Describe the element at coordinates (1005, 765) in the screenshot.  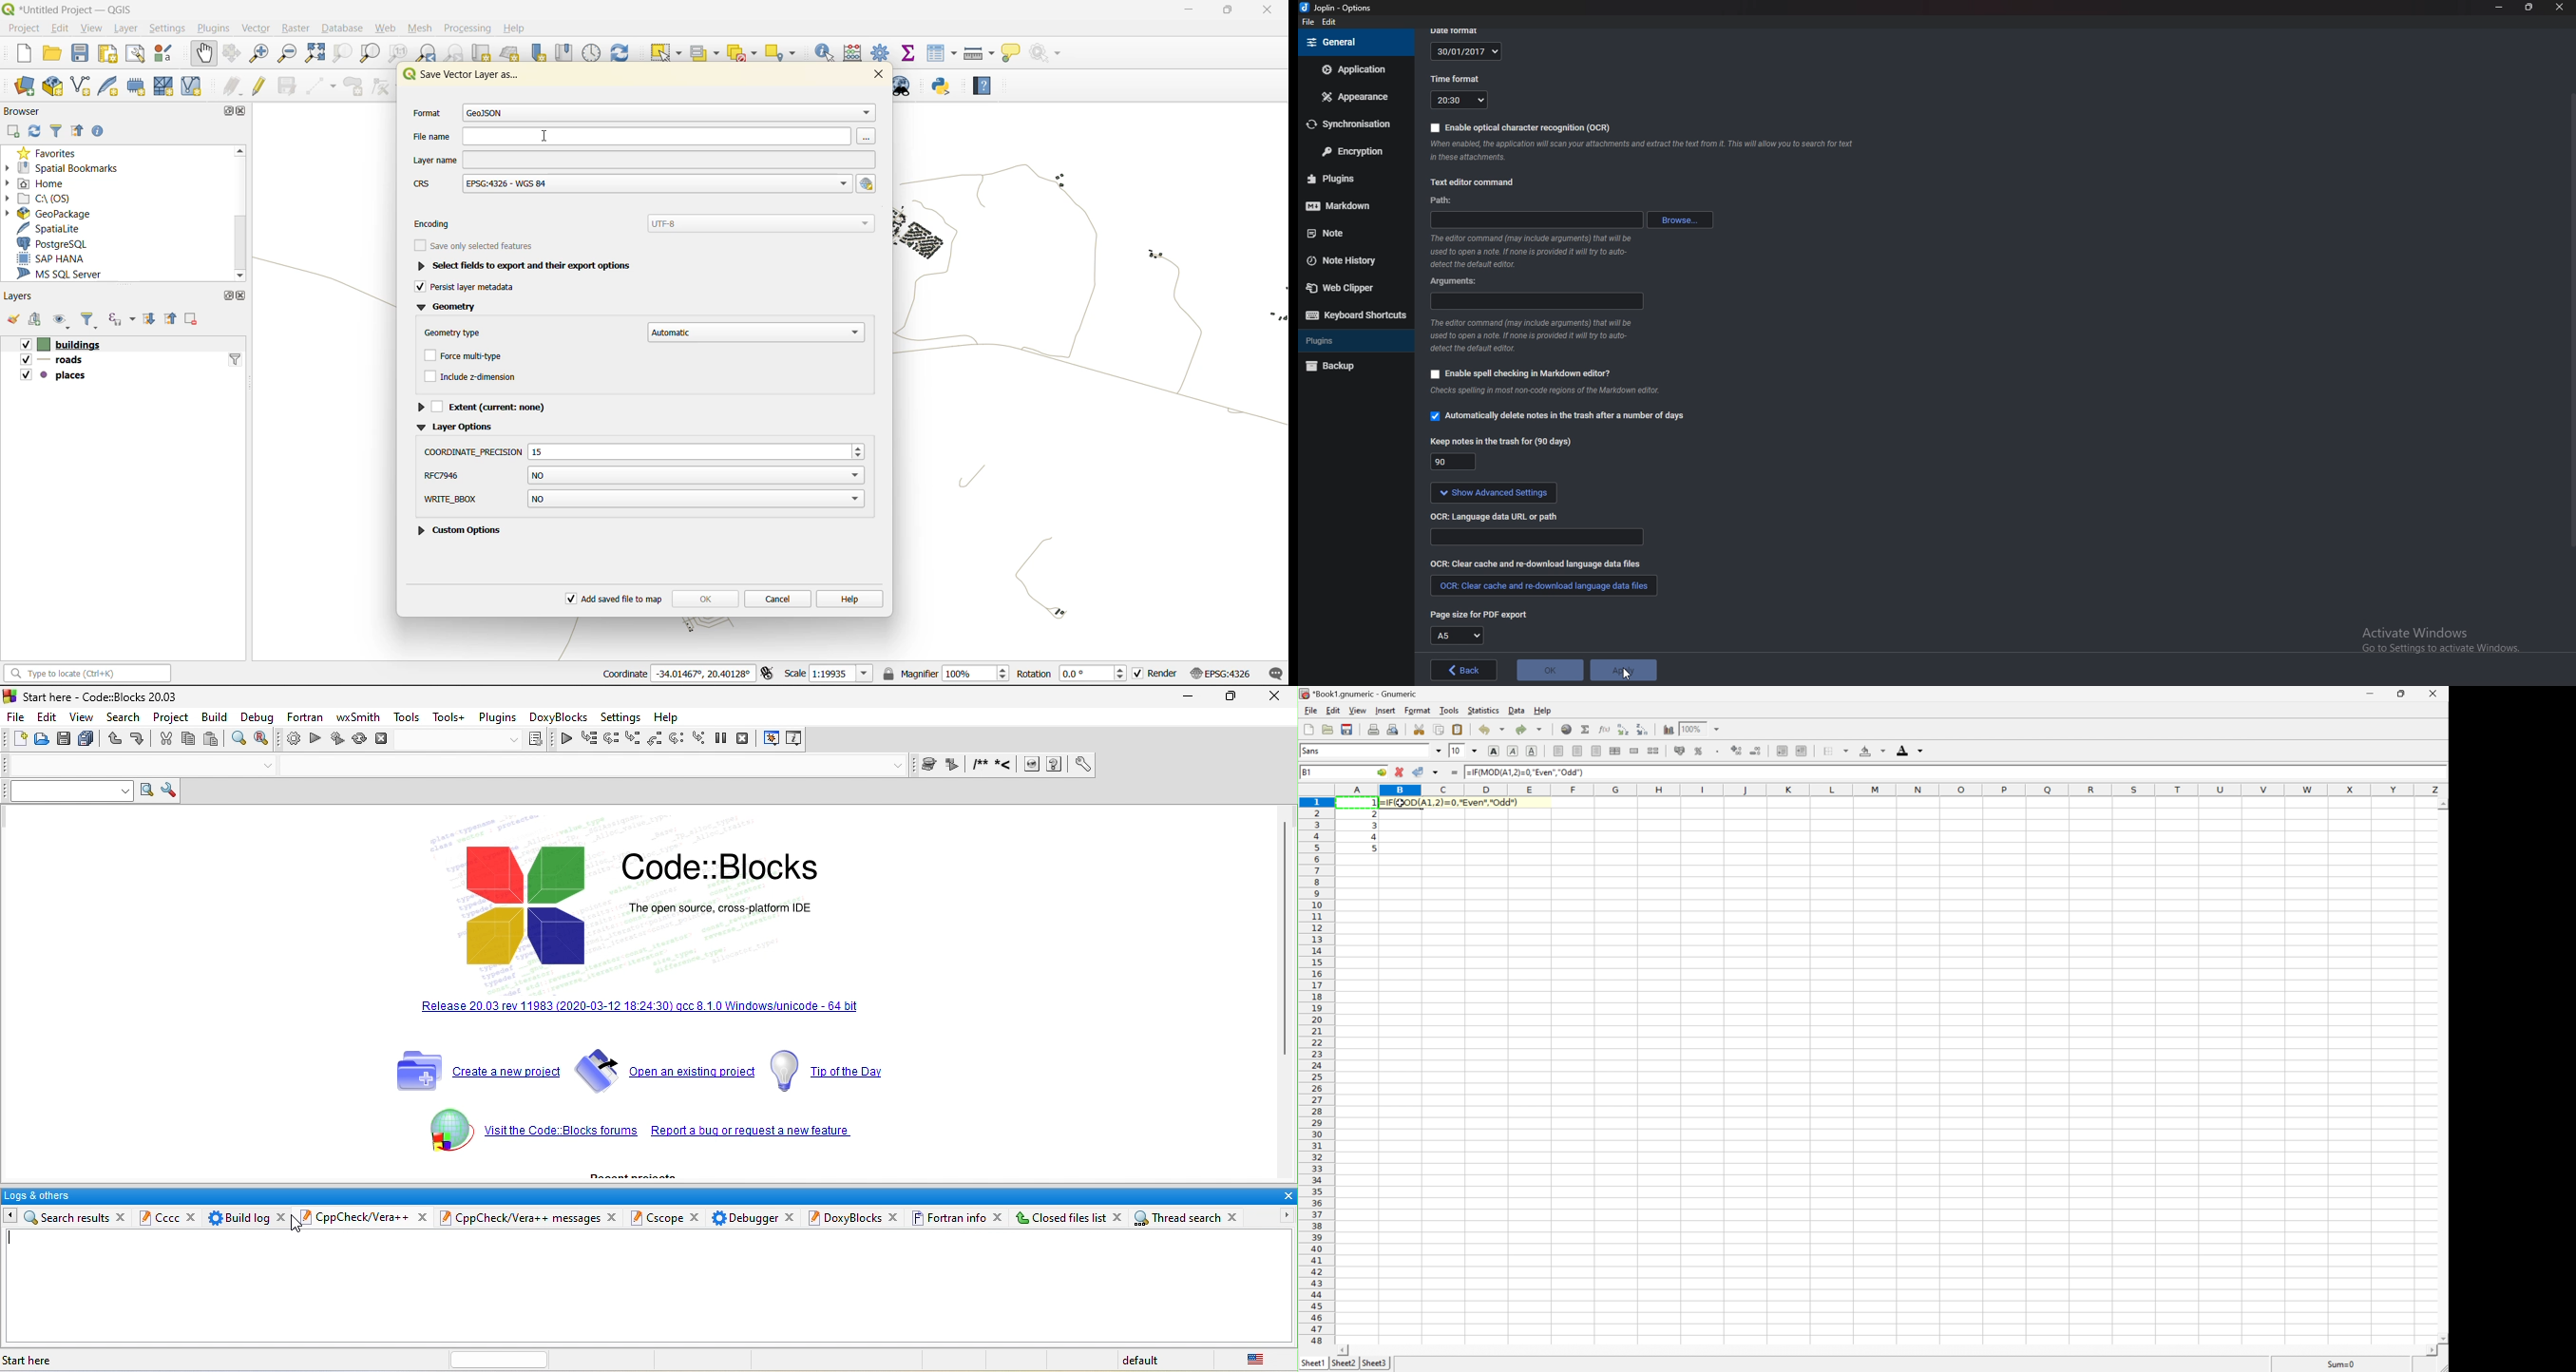
I see `line comment` at that location.